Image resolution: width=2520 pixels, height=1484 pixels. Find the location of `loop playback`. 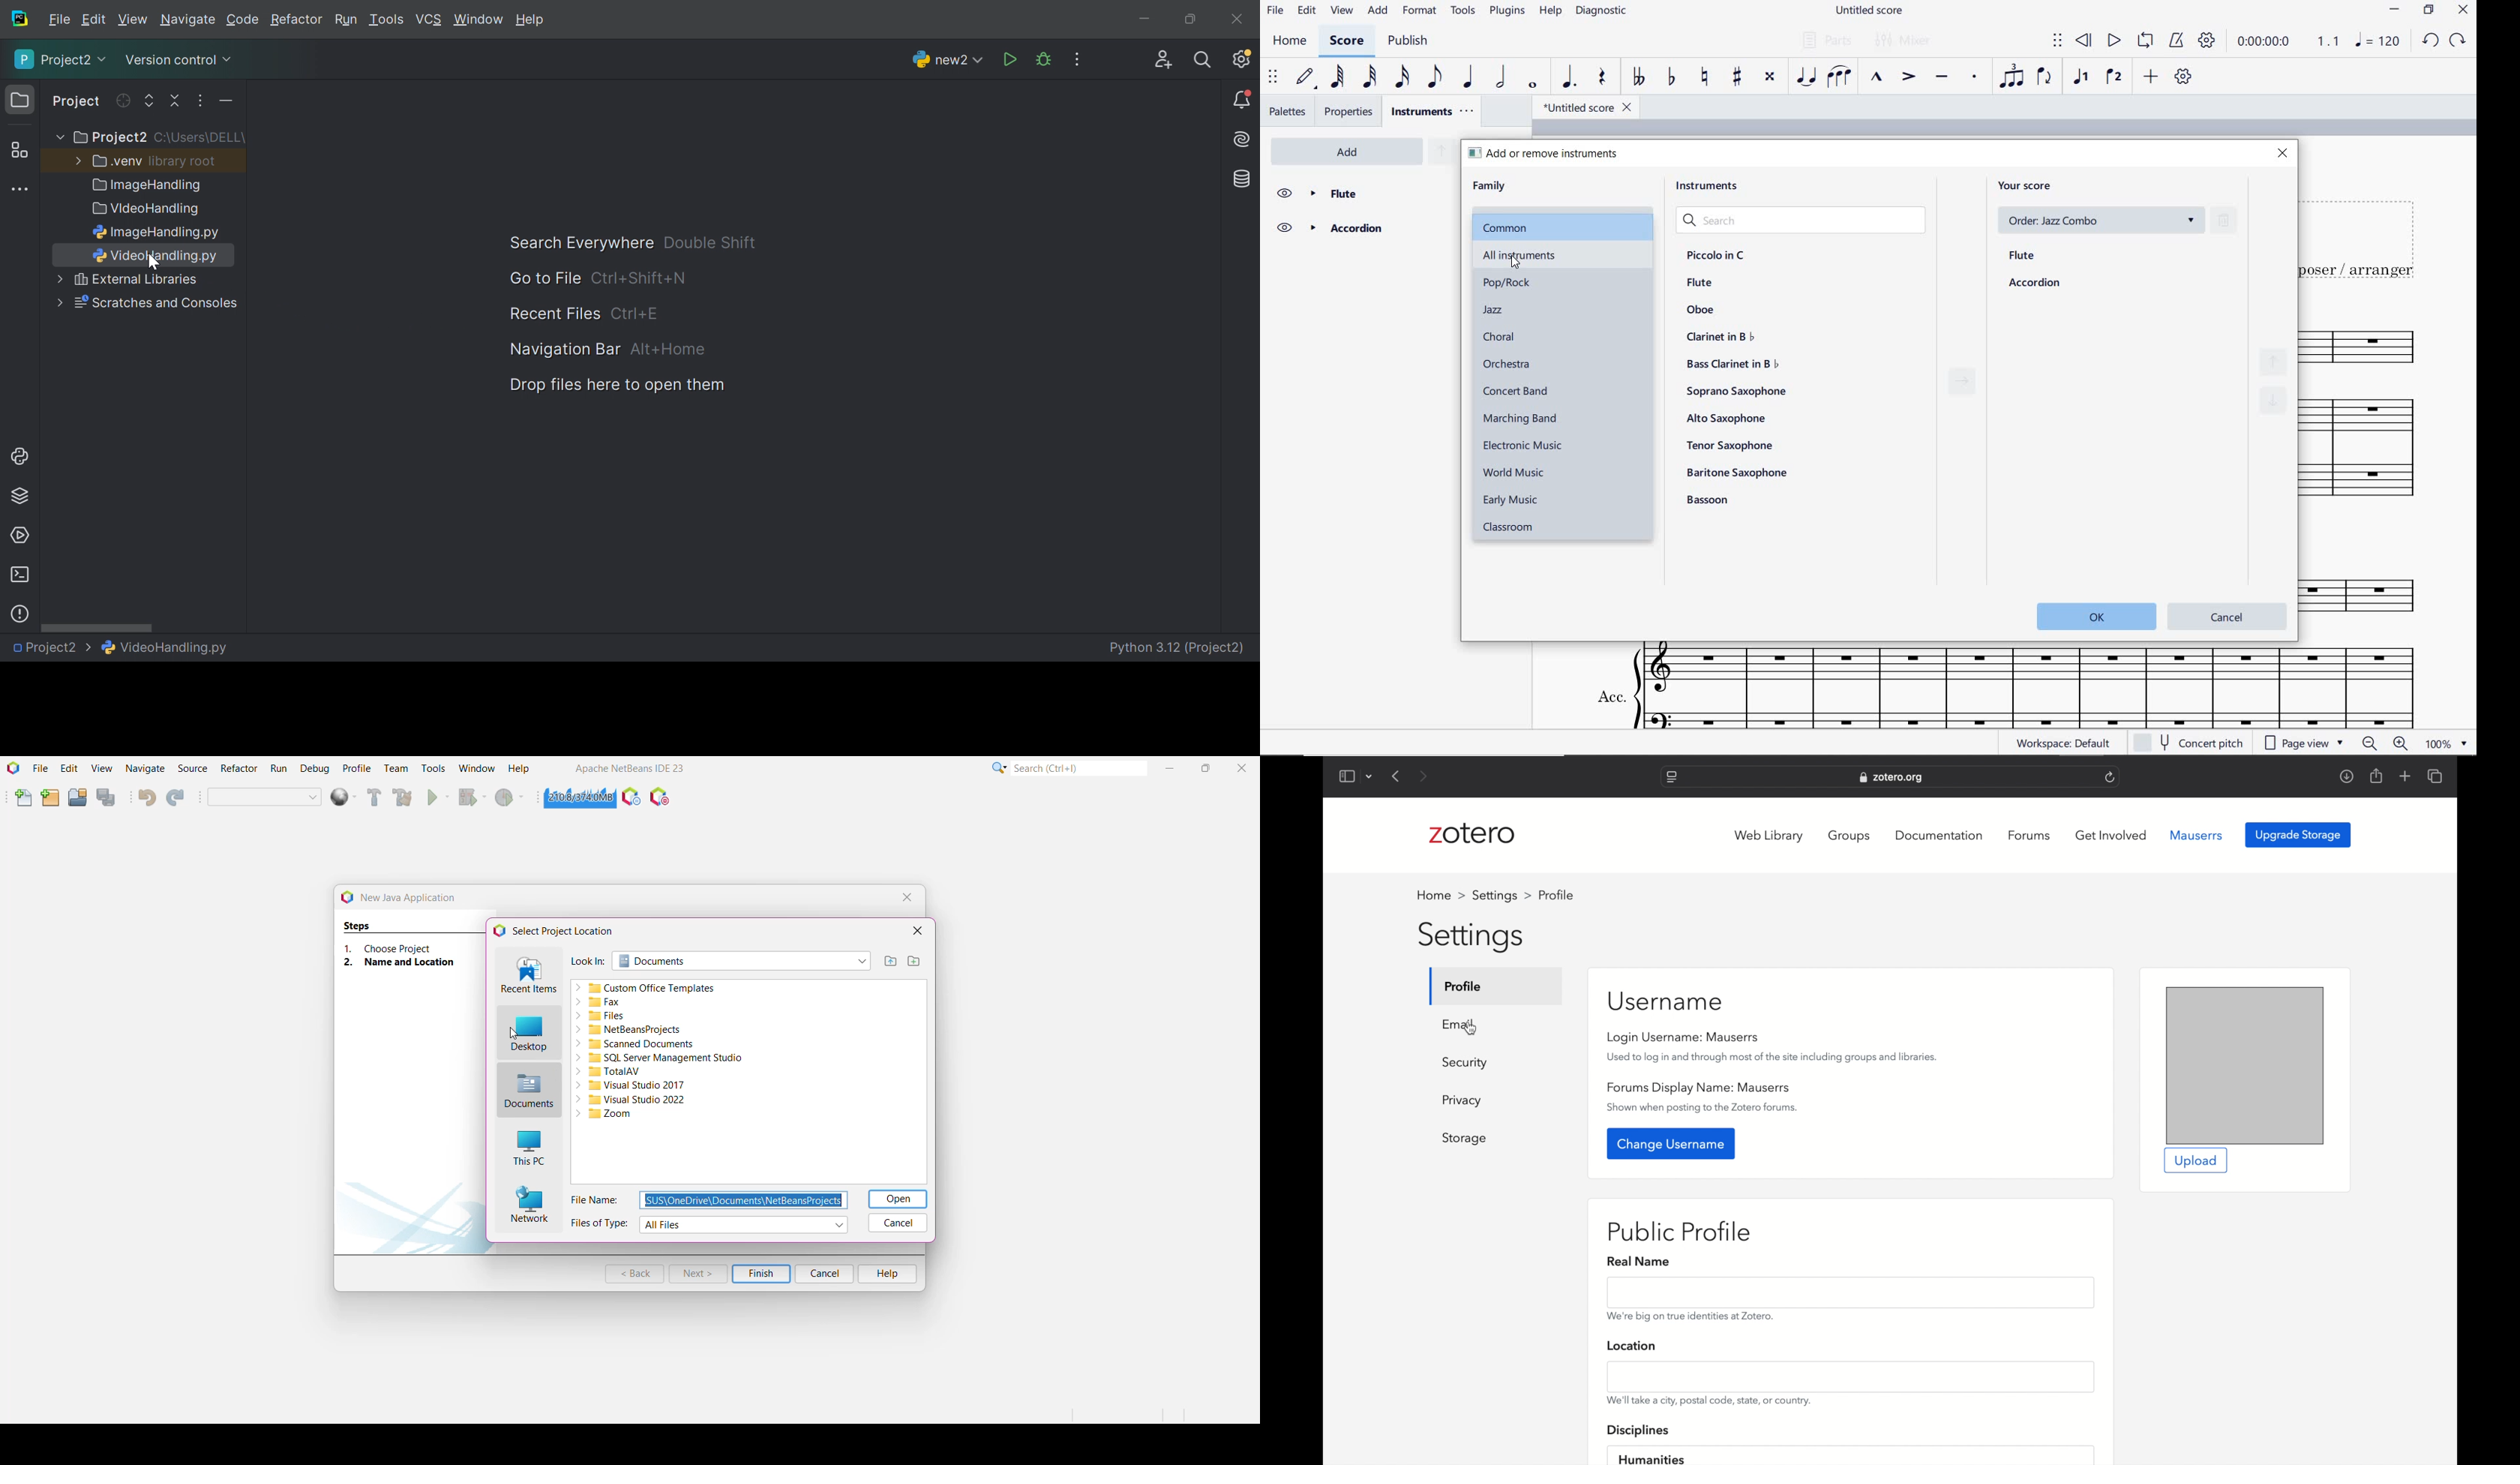

loop playback is located at coordinates (2146, 41).